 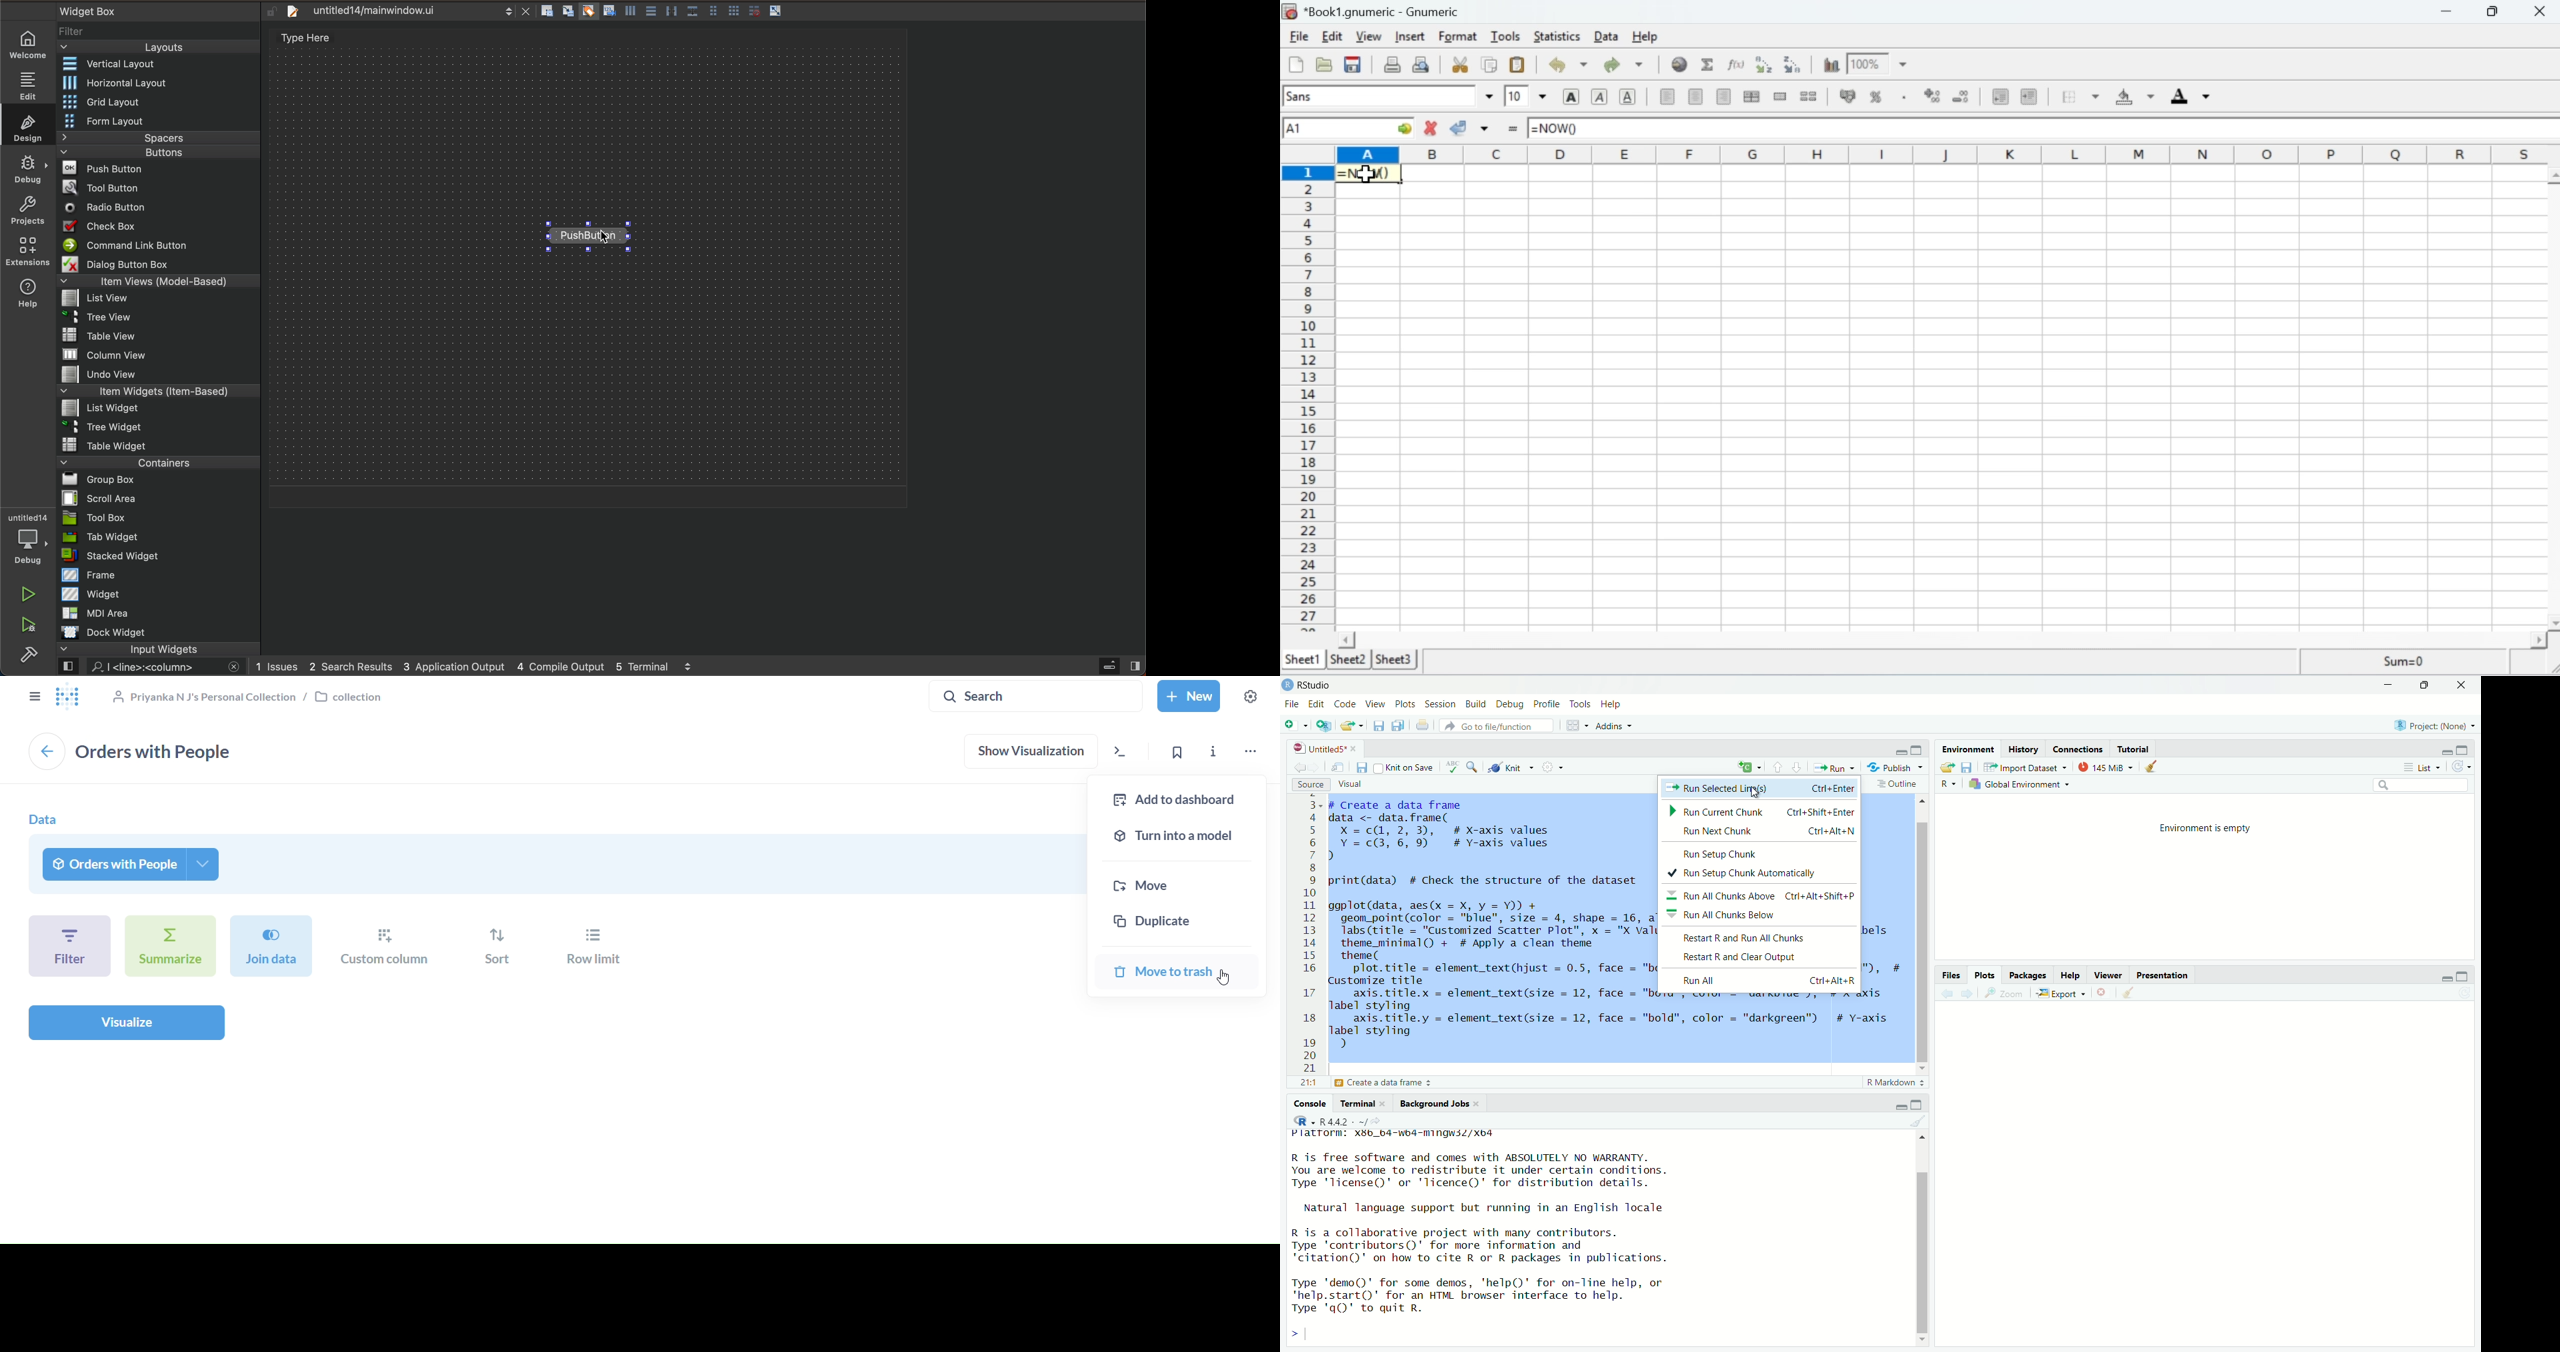 I want to click on R studio, so click(x=1314, y=685).